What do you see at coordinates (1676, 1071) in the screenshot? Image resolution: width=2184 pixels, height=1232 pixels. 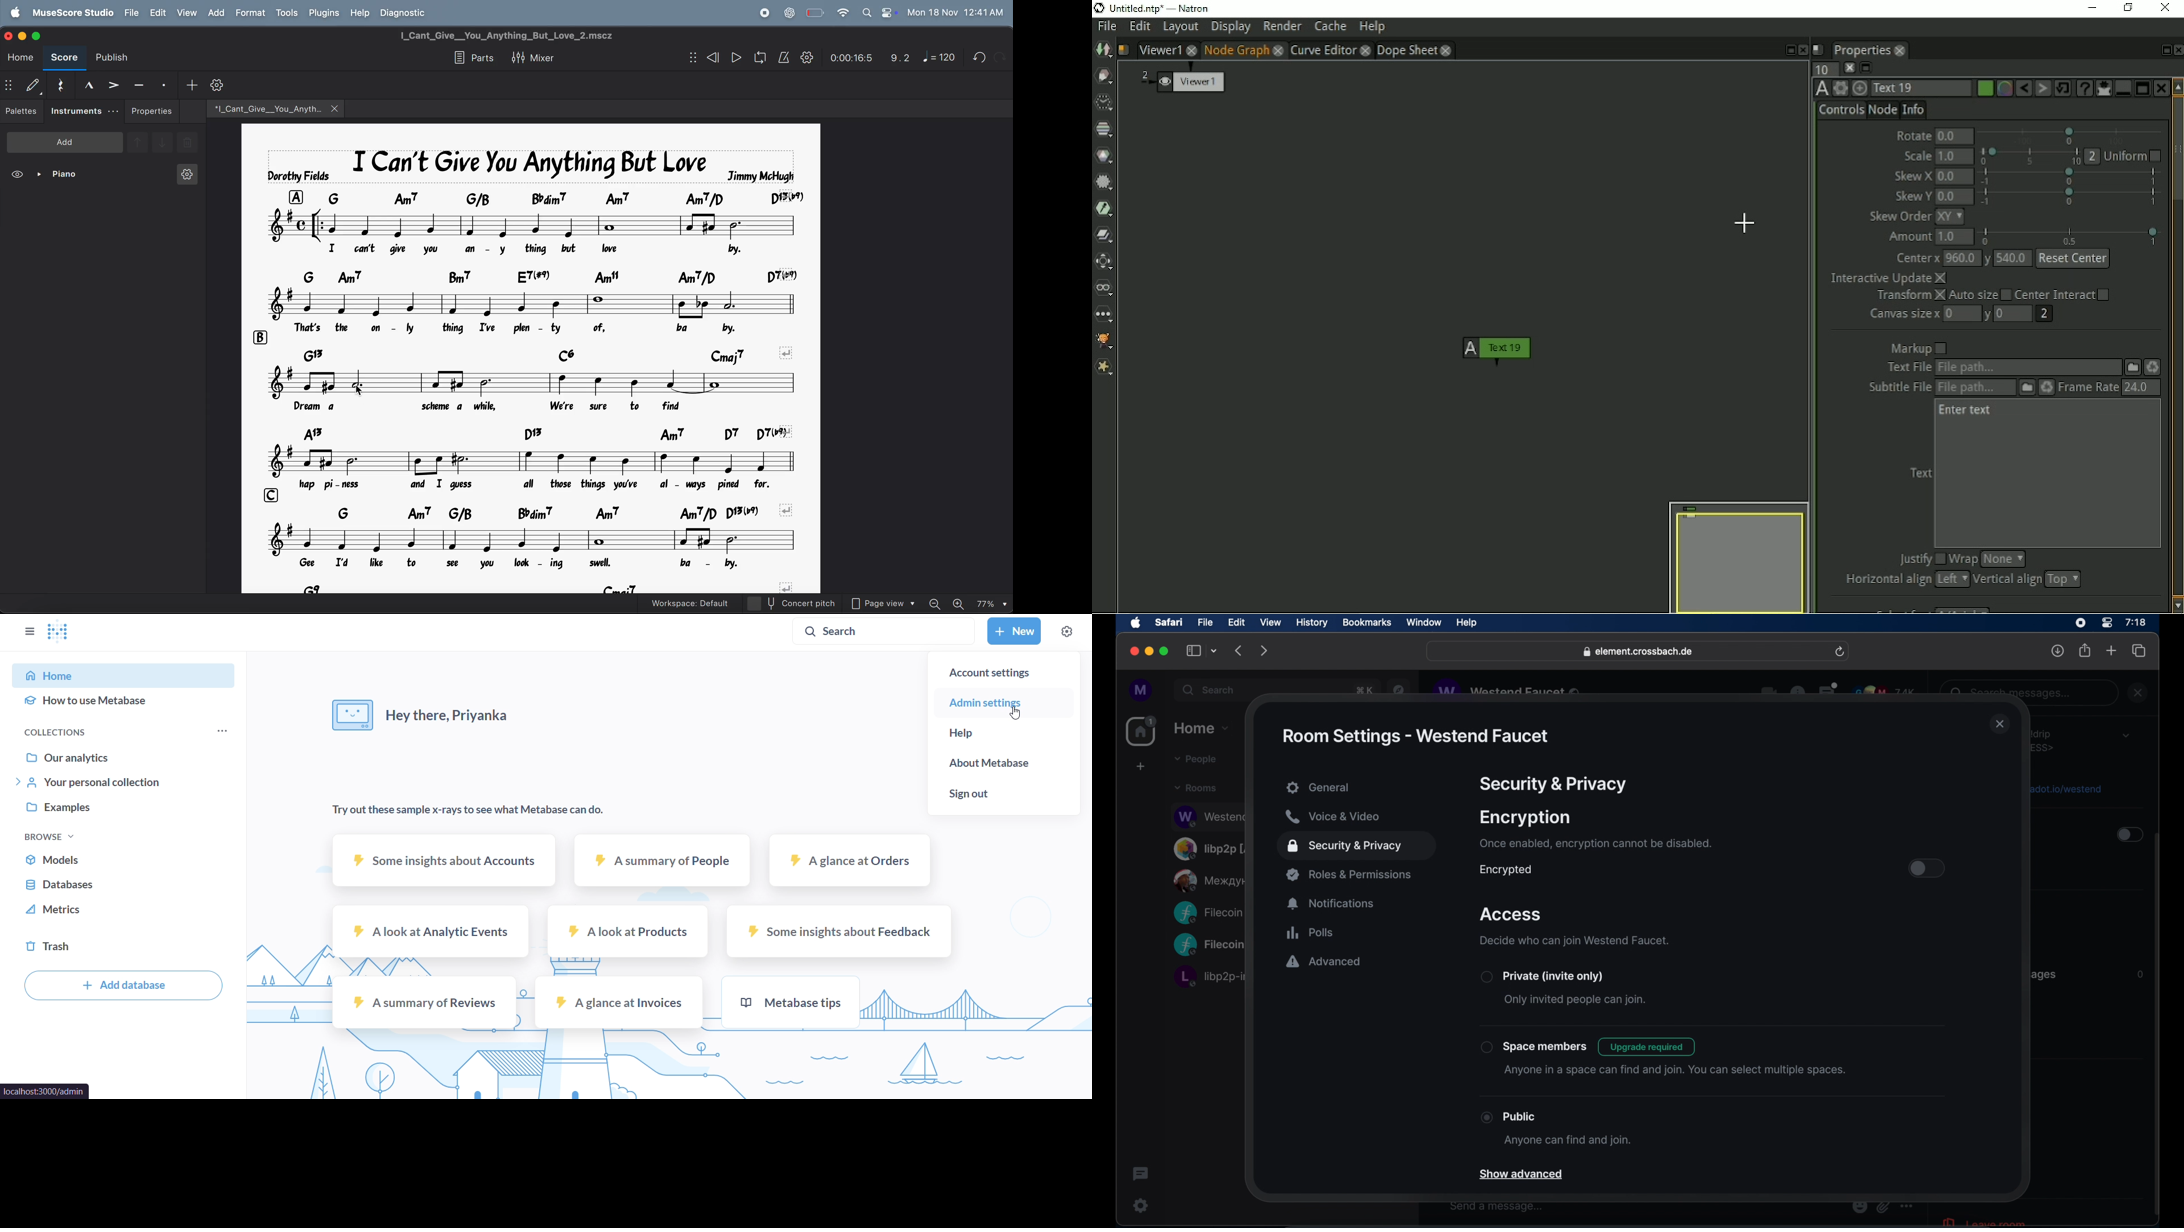 I see `anyone in a space can find and join` at bounding box center [1676, 1071].